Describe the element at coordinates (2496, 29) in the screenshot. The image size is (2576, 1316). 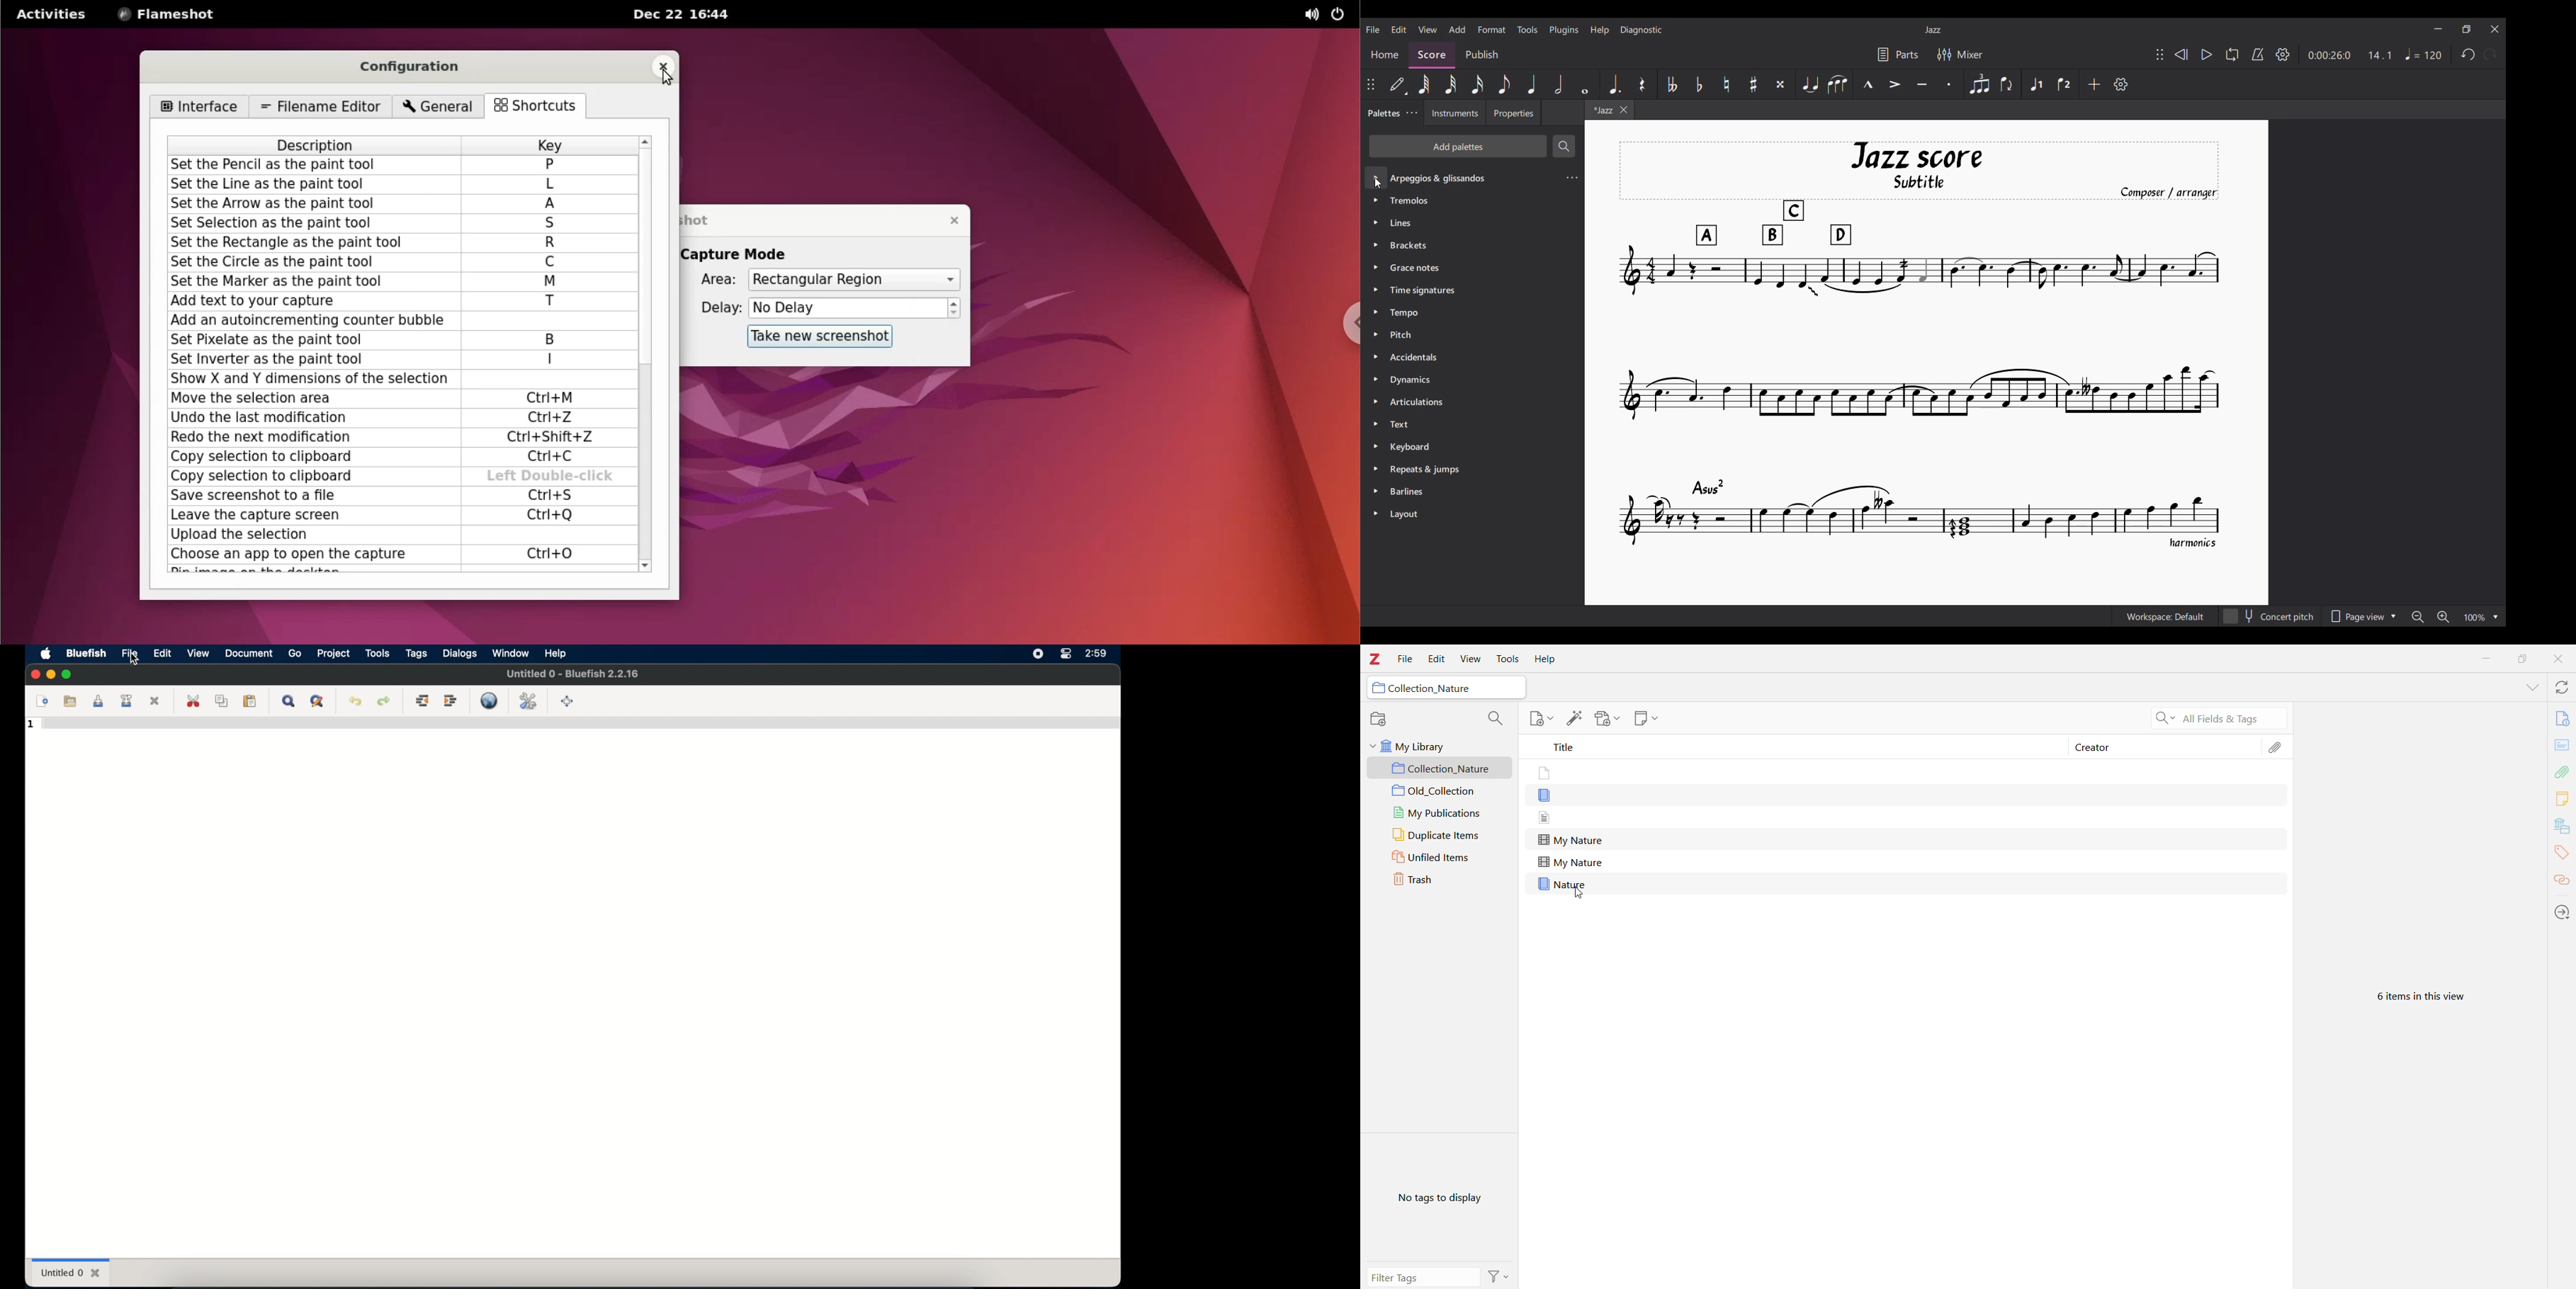
I see `Close interface` at that location.